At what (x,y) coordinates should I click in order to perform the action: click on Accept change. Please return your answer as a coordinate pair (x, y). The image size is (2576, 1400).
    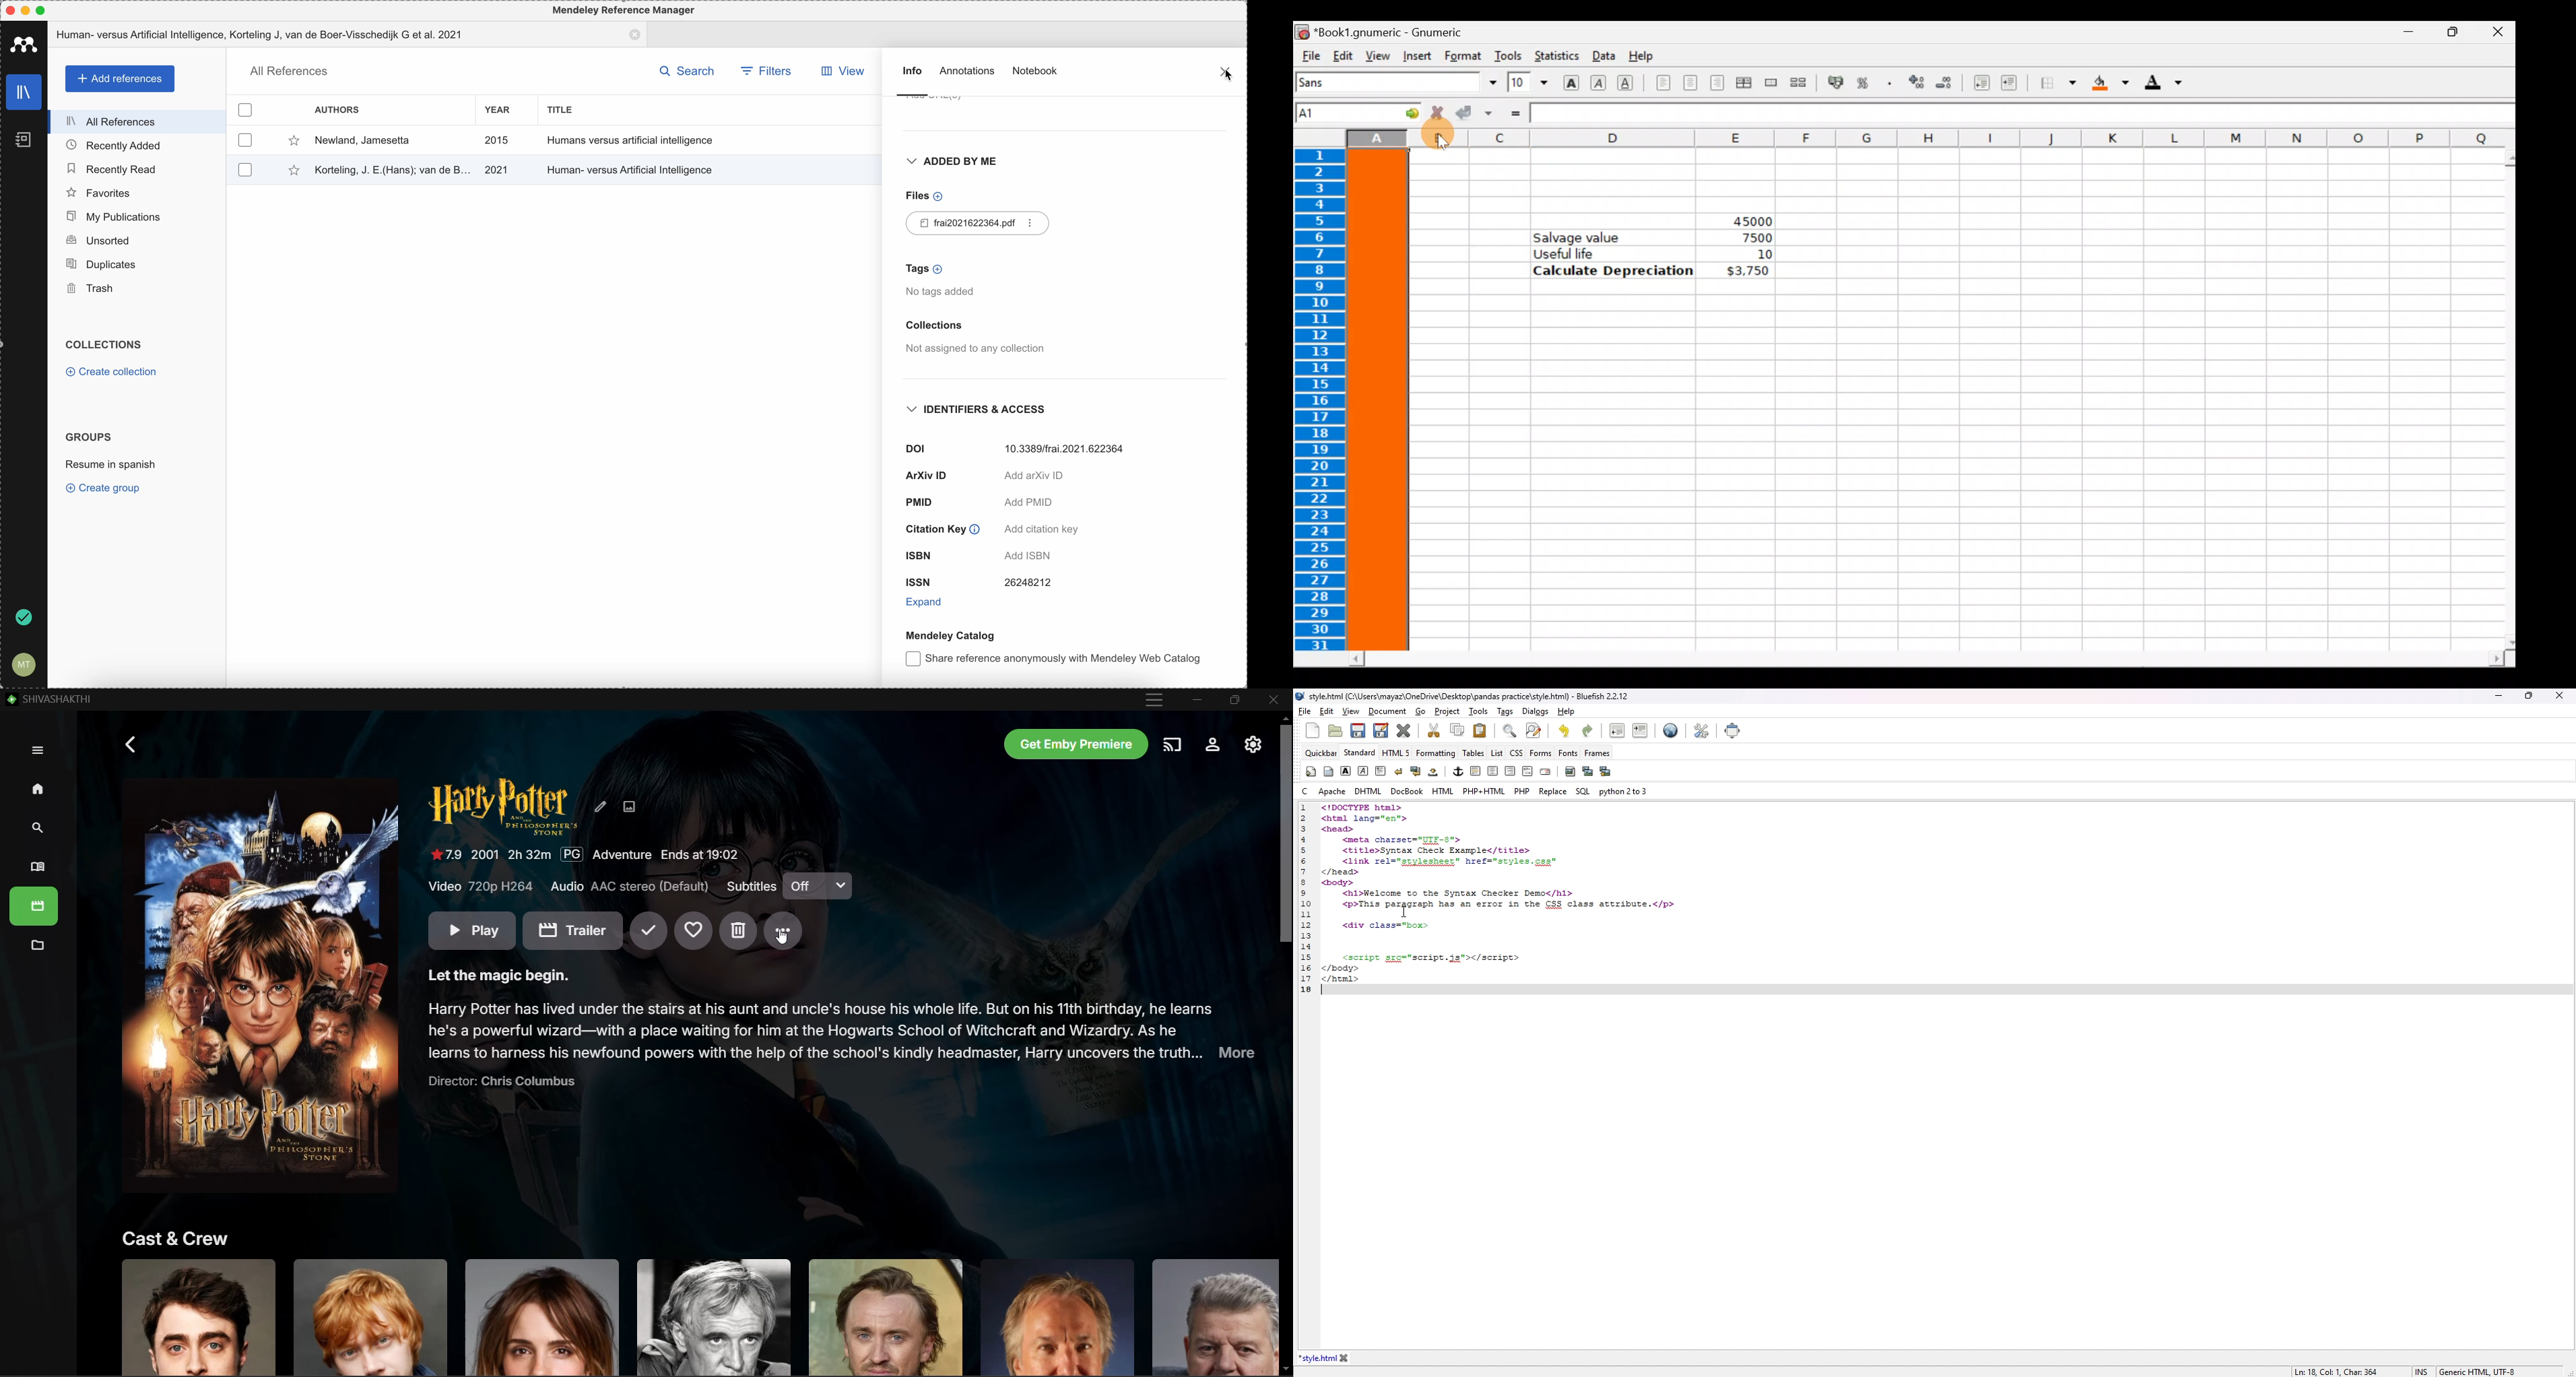
    Looking at the image, I should click on (1473, 113).